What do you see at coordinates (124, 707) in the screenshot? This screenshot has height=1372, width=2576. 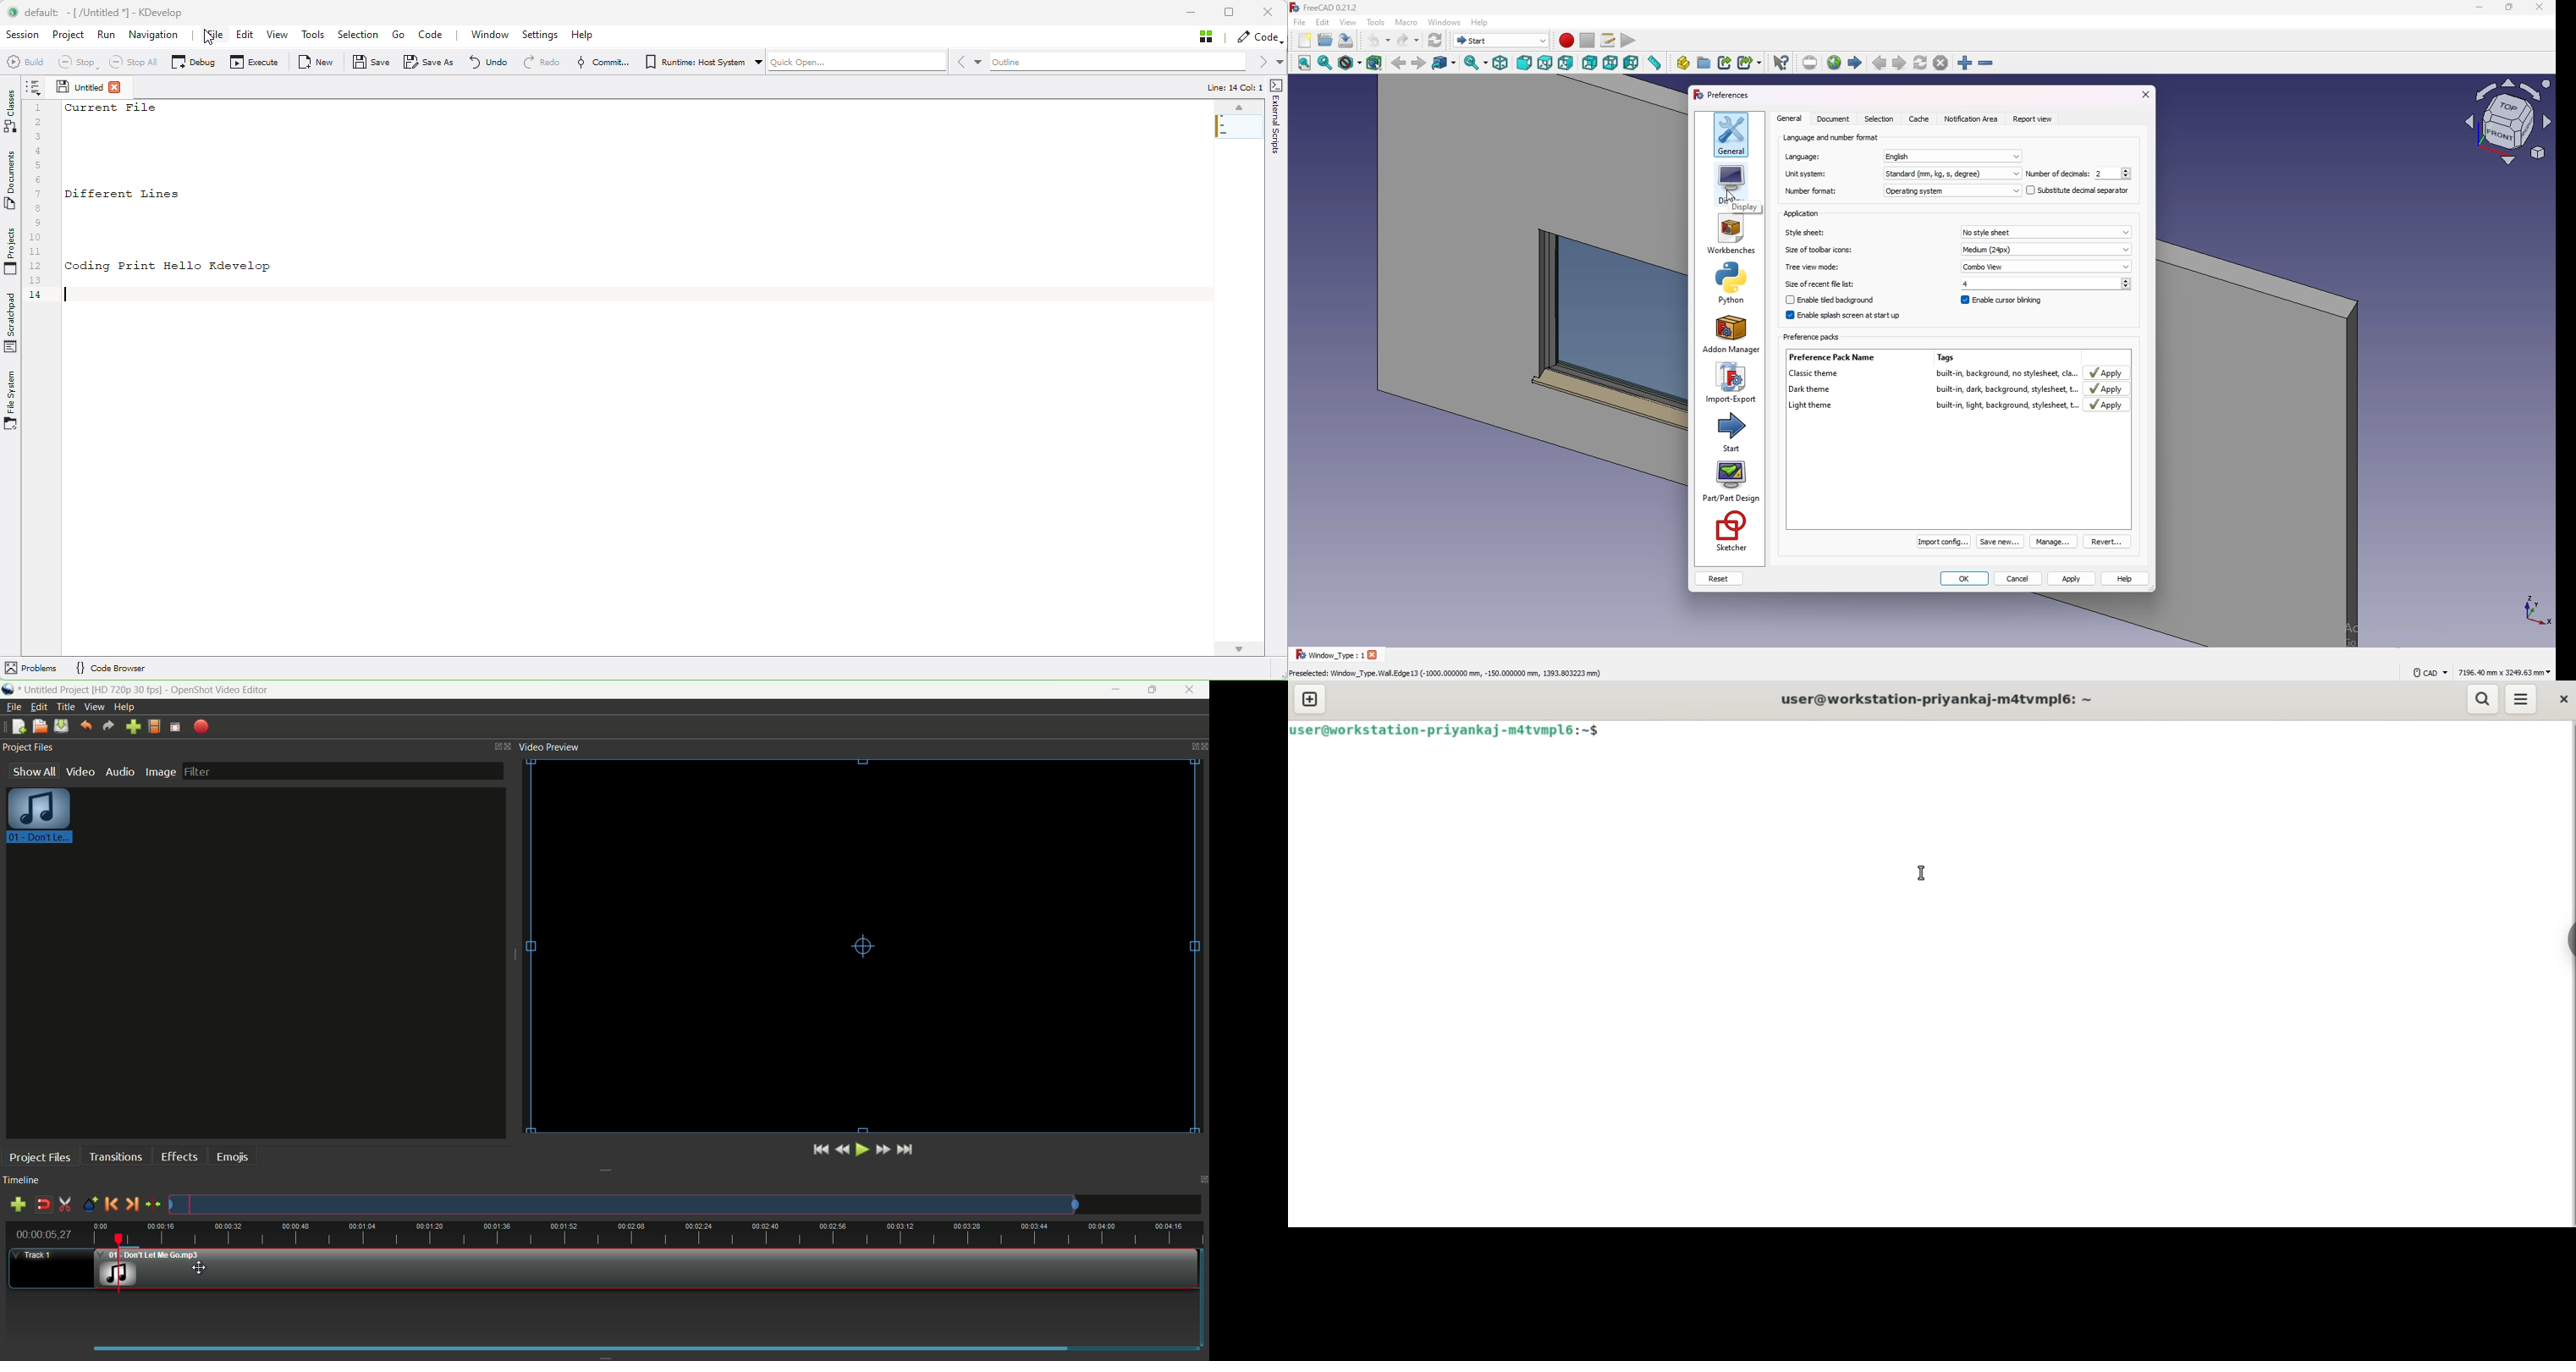 I see `help menu` at bounding box center [124, 707].